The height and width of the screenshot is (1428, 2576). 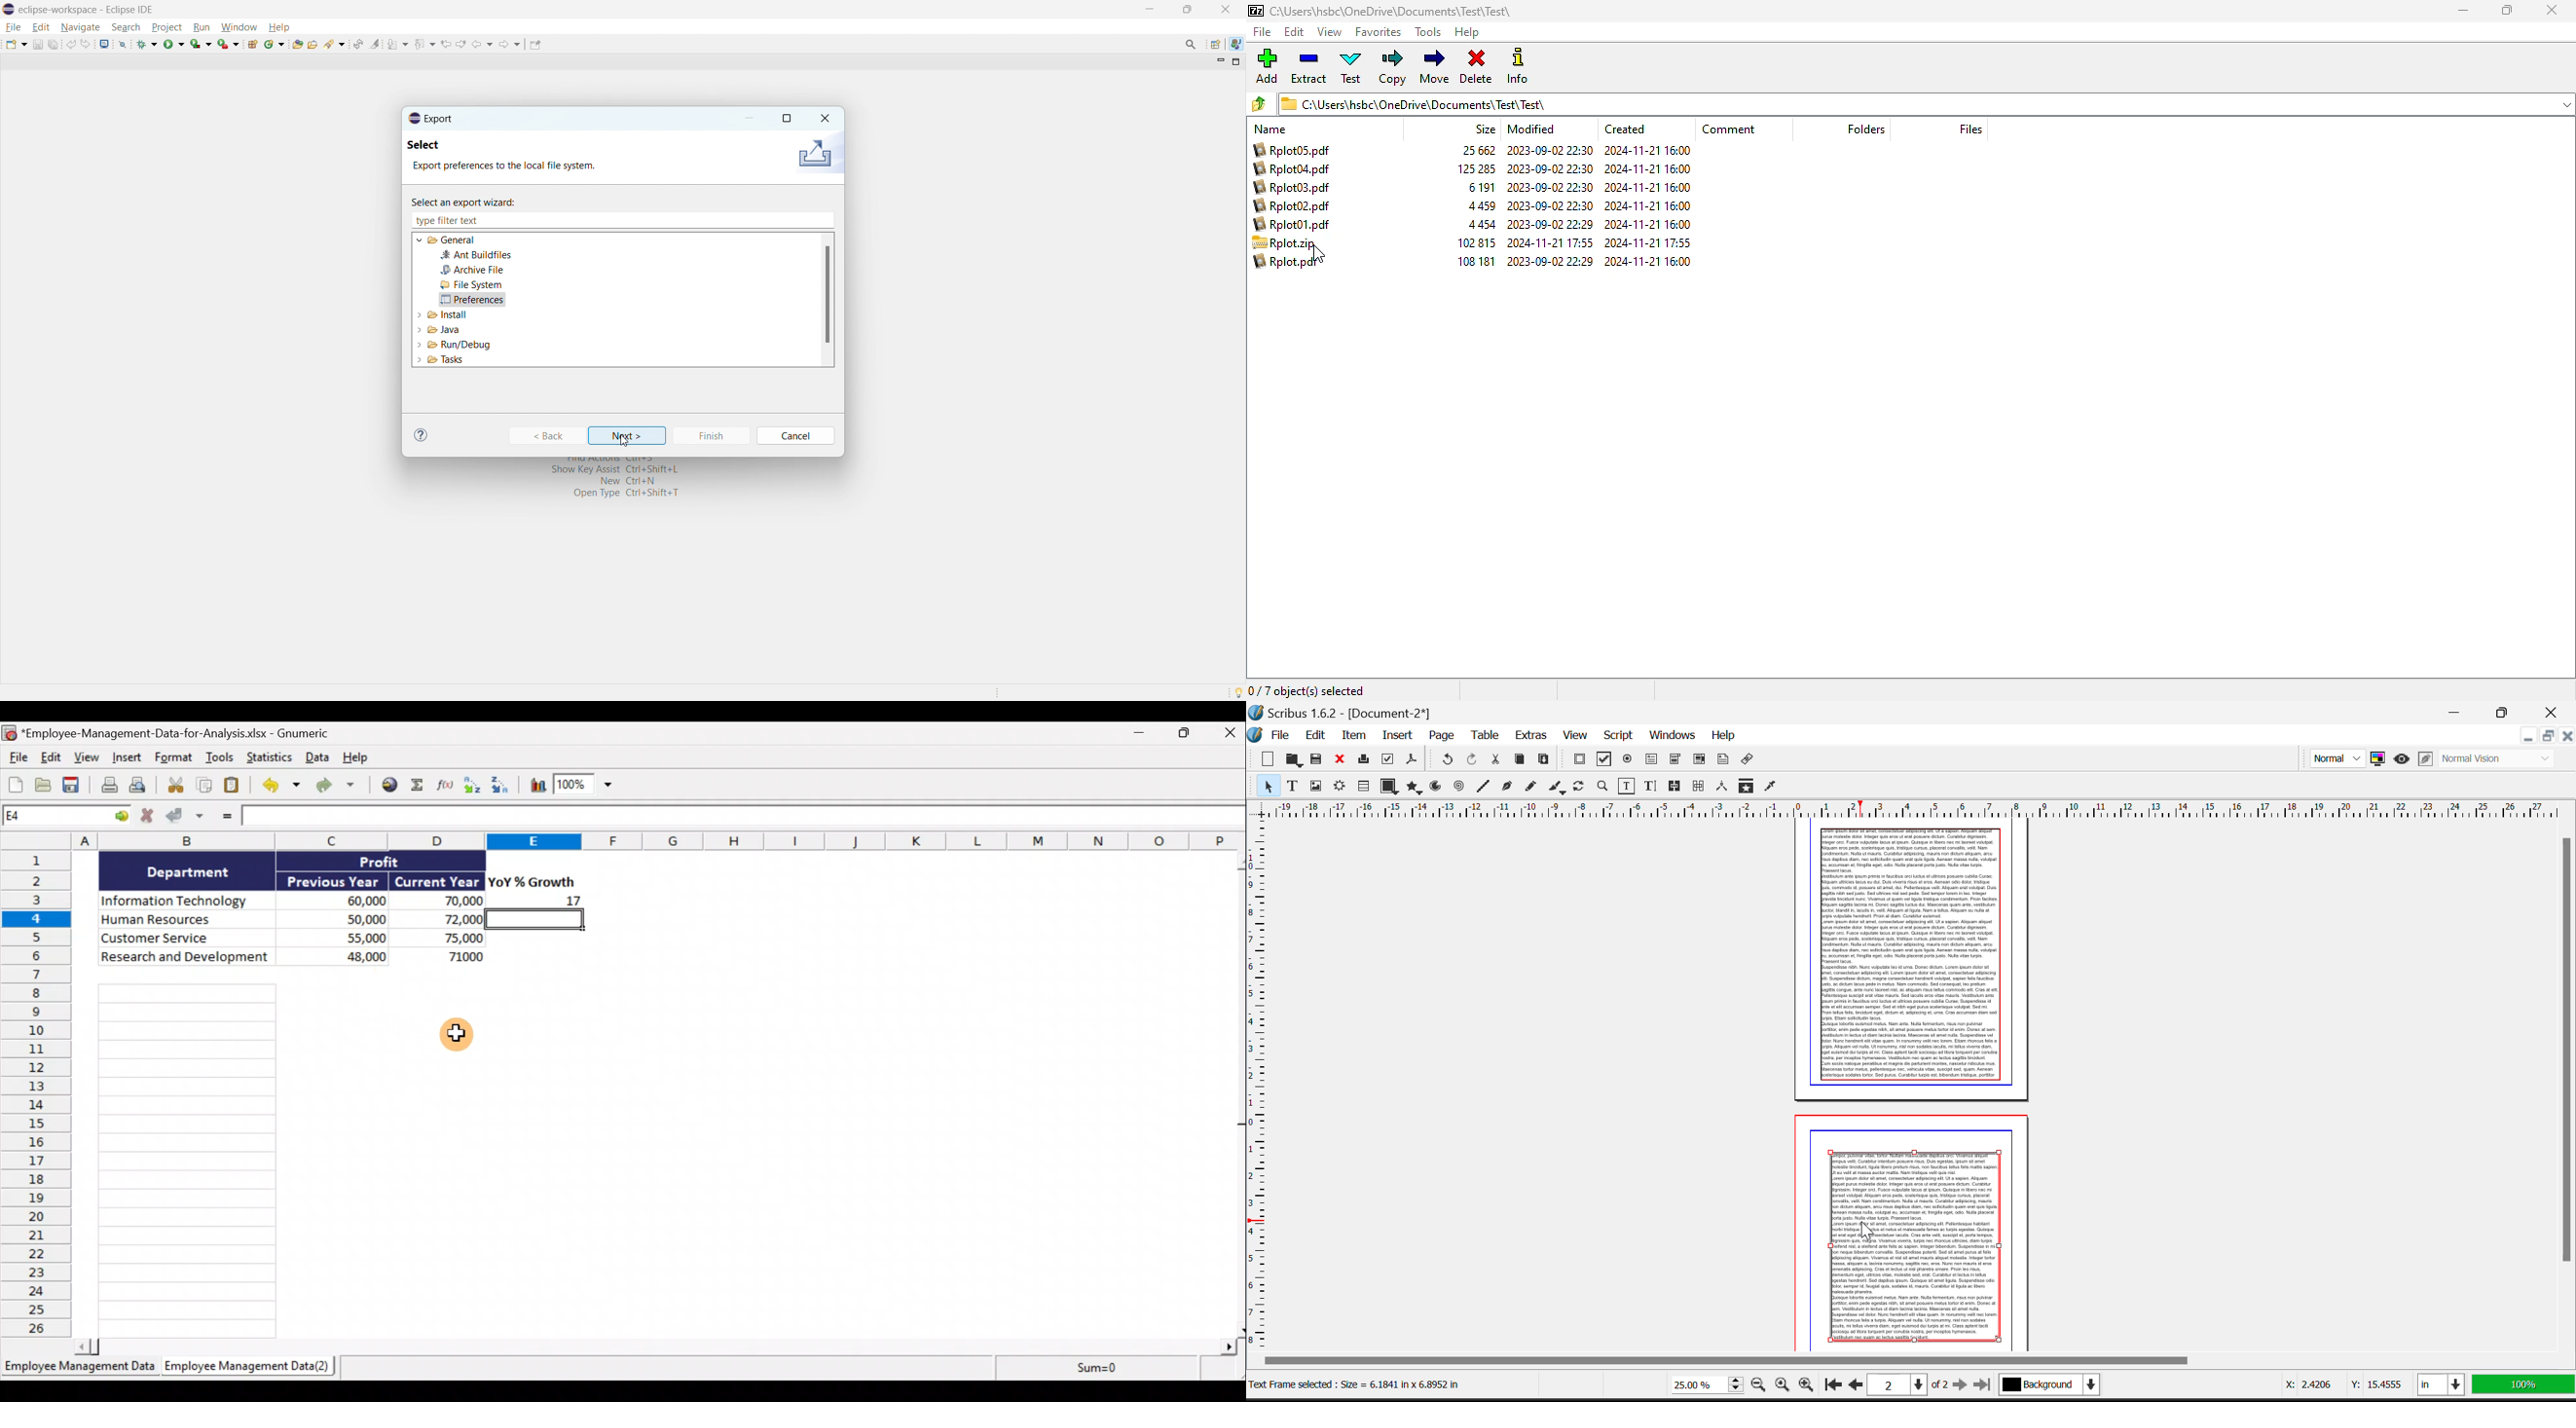 What do you see at coordinates (534, 44) in the screenshot?
I see `pin editor` at bounding box center [534, 44].